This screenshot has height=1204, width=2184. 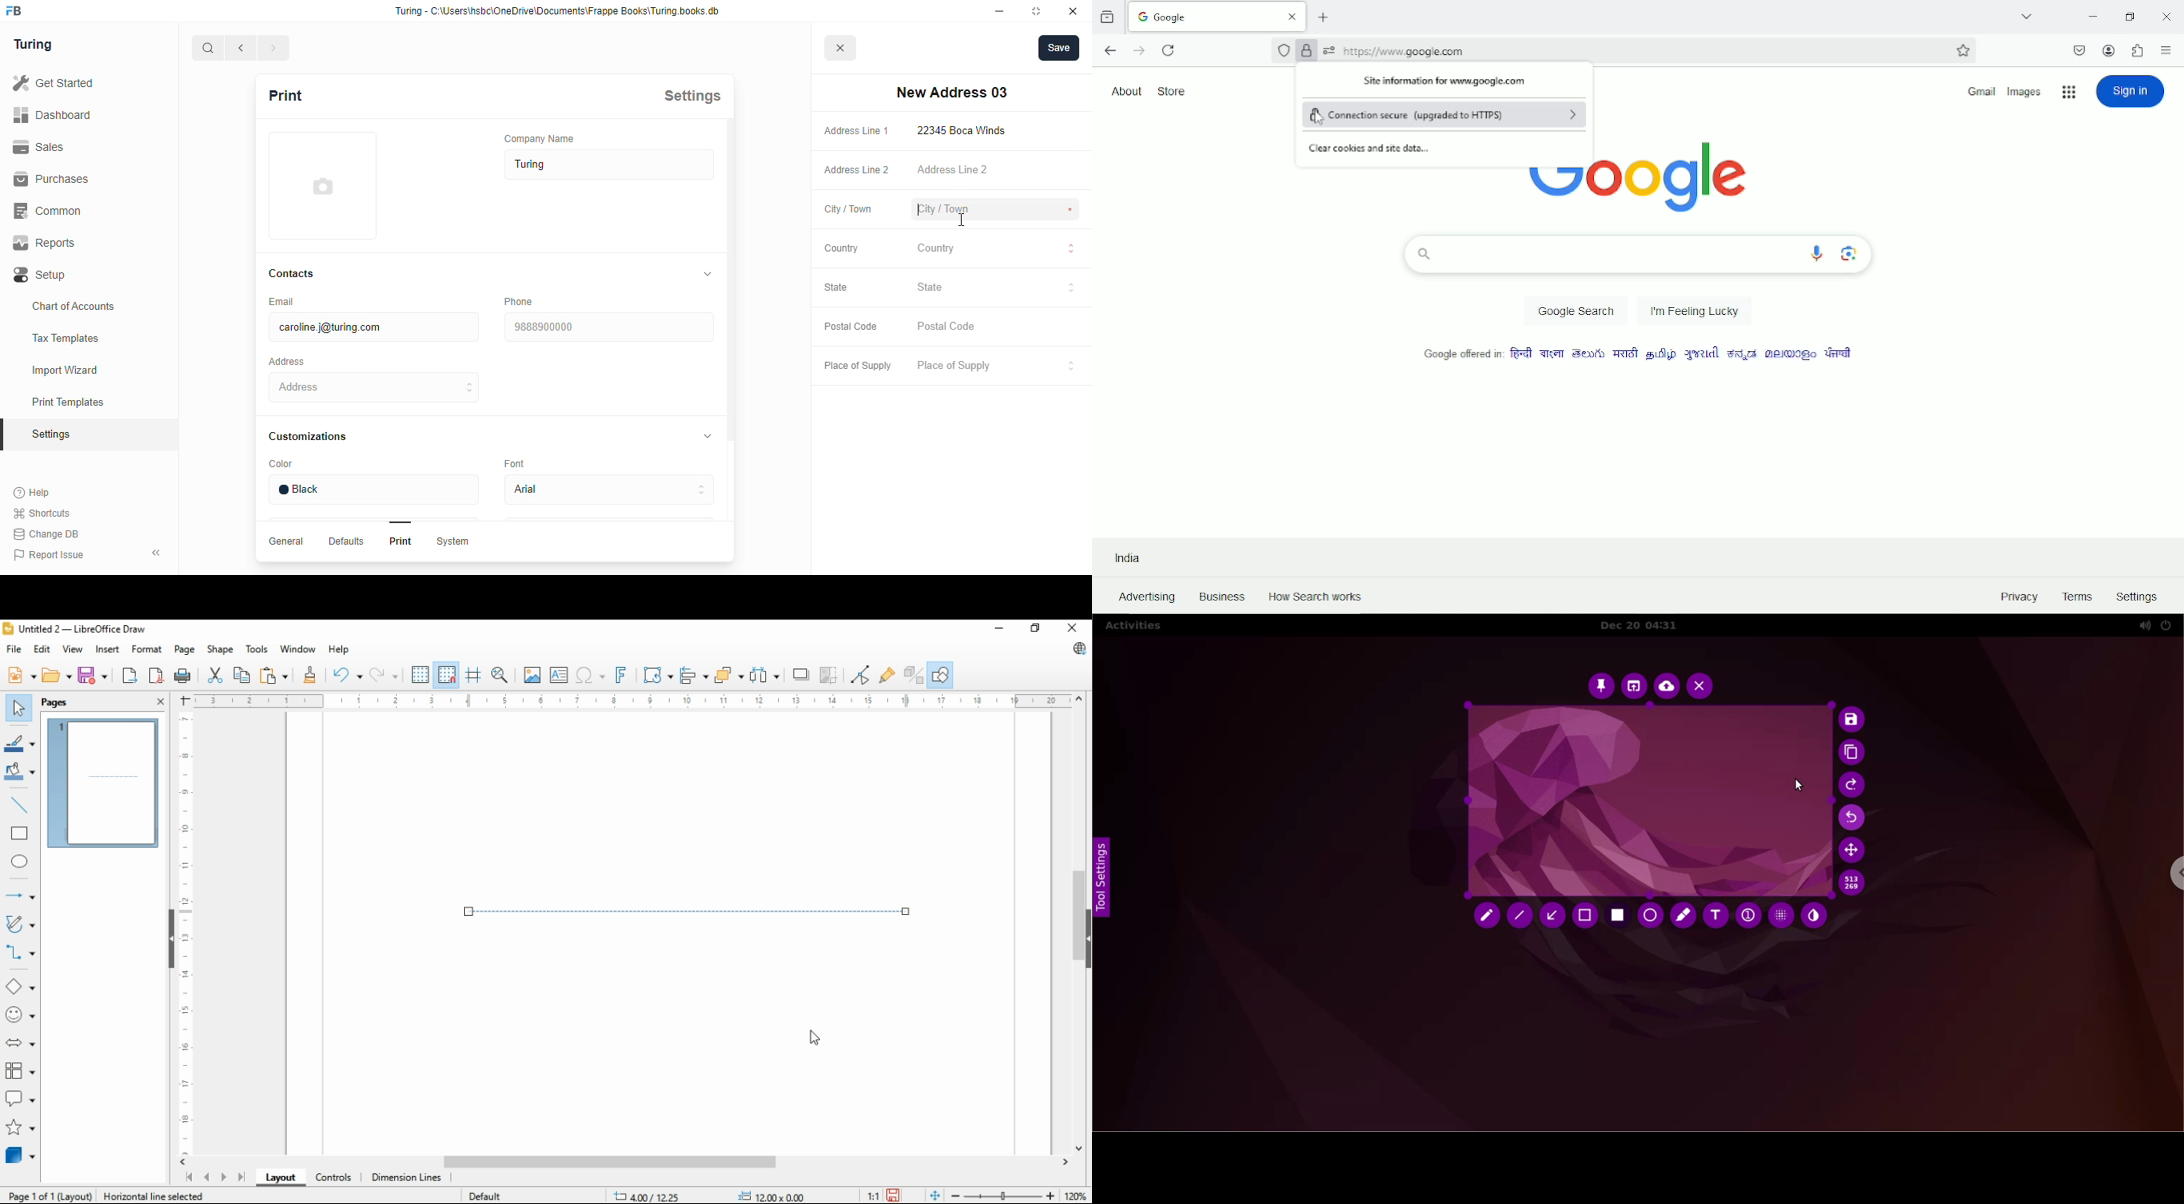 I want to click on arial, so click(x=608, y=491).